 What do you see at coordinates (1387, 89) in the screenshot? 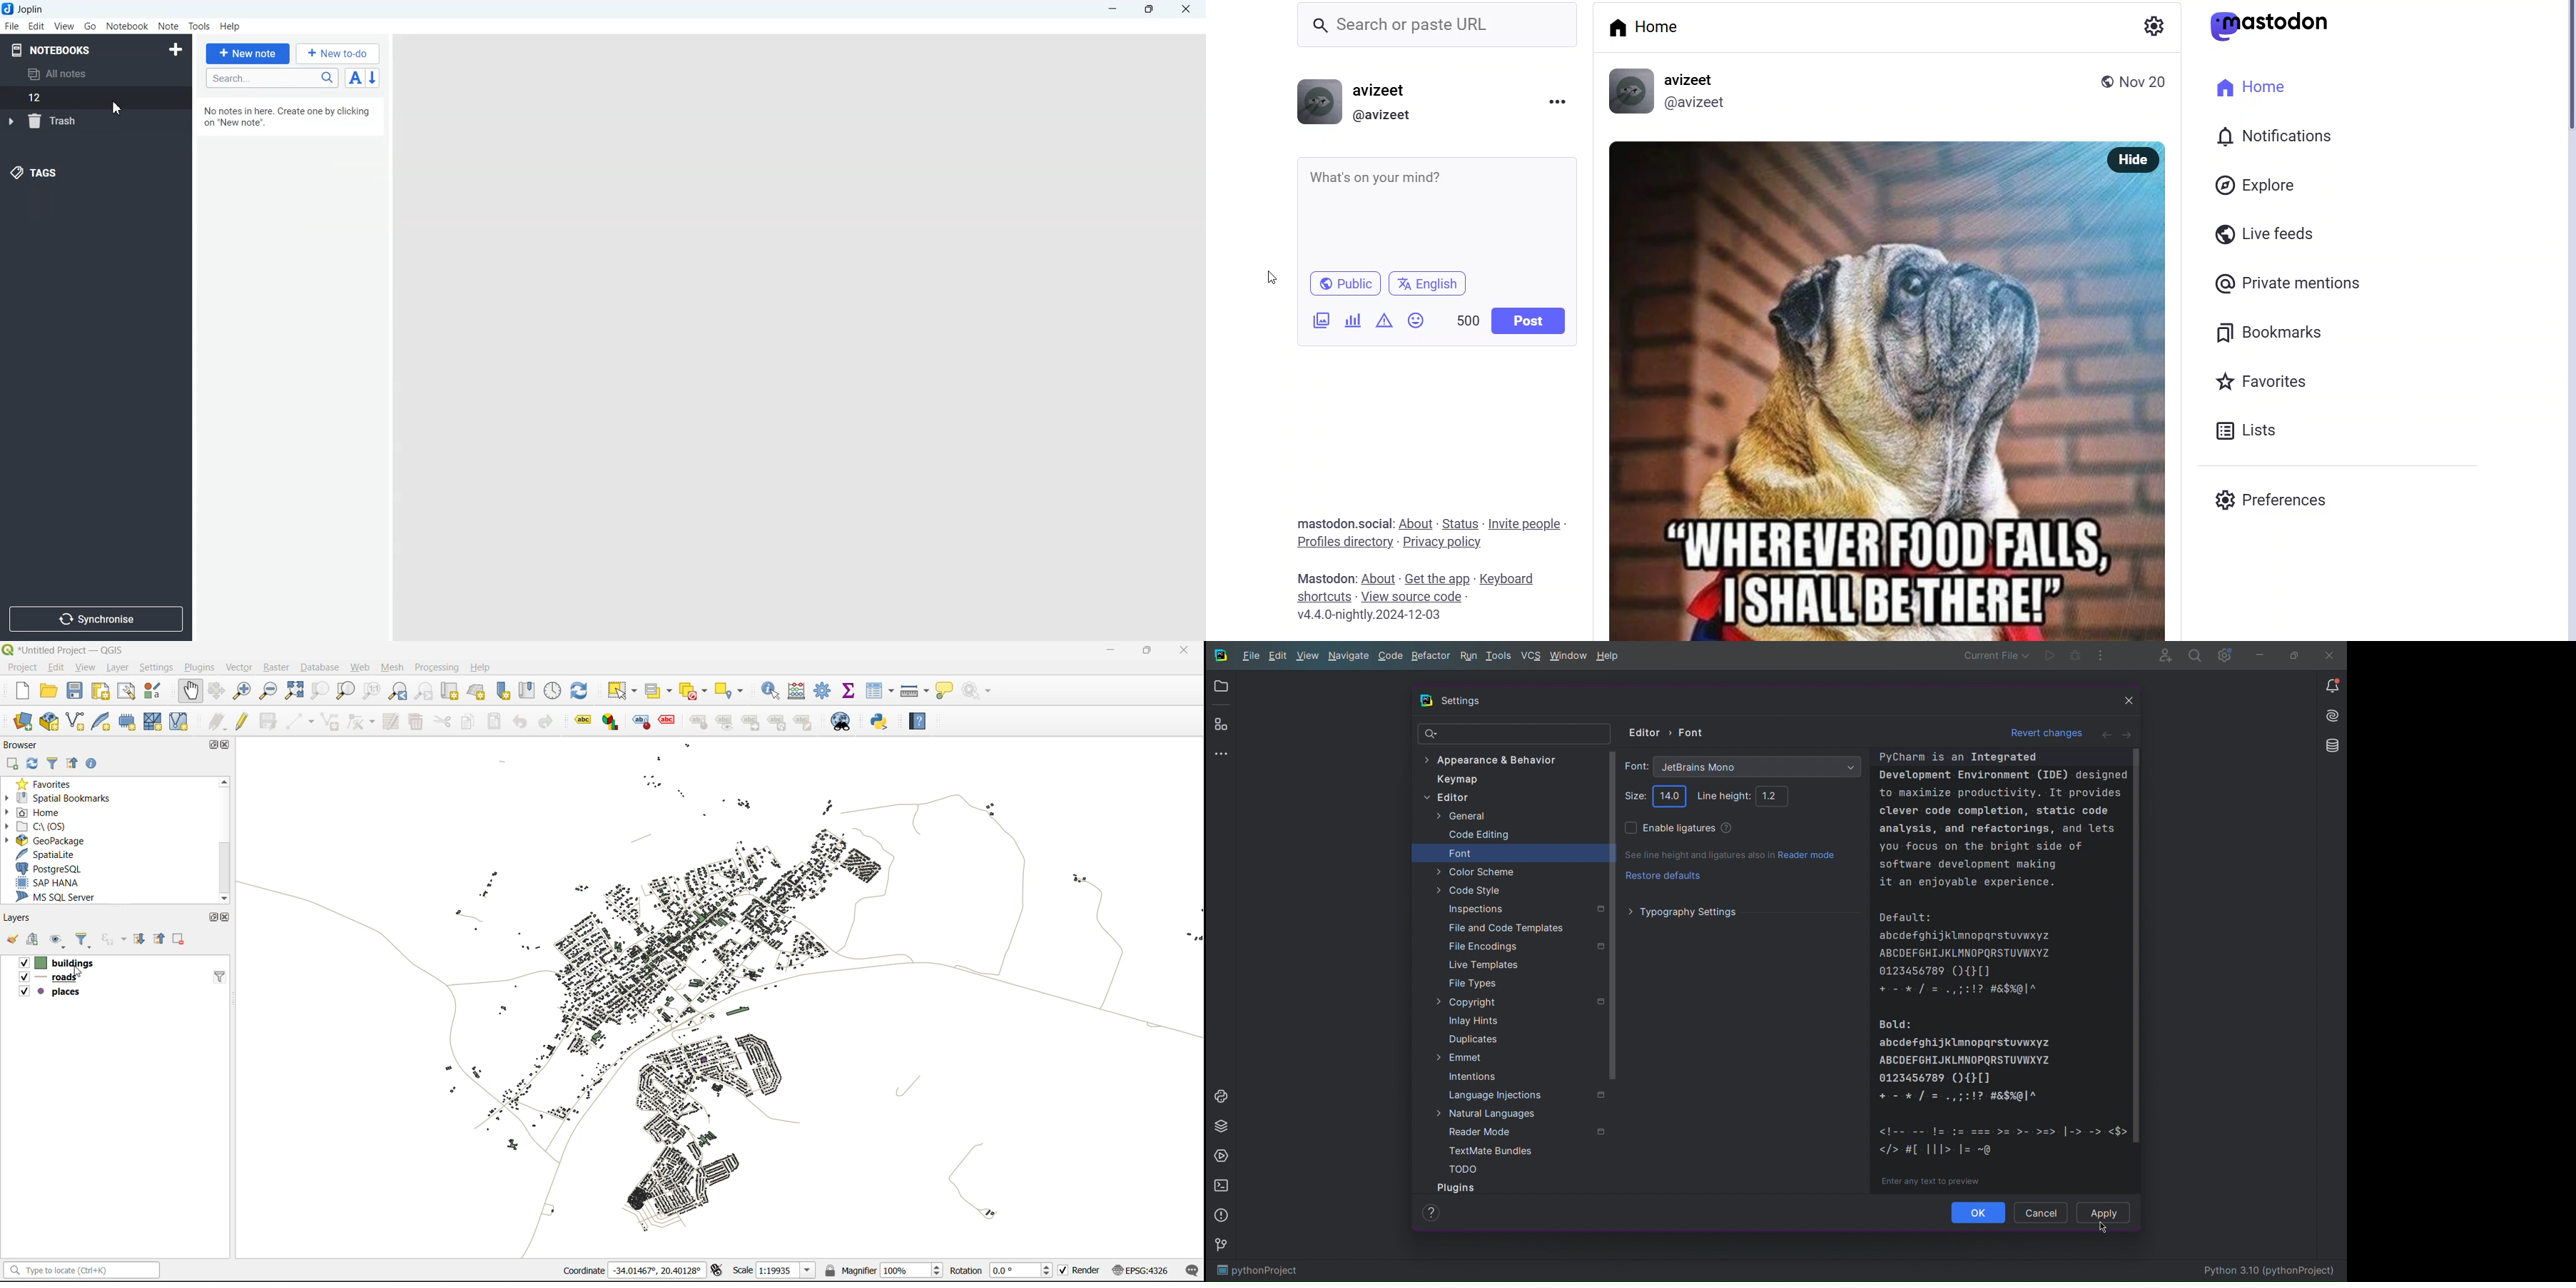
I see `user name` at bounding box center [1387, 89].